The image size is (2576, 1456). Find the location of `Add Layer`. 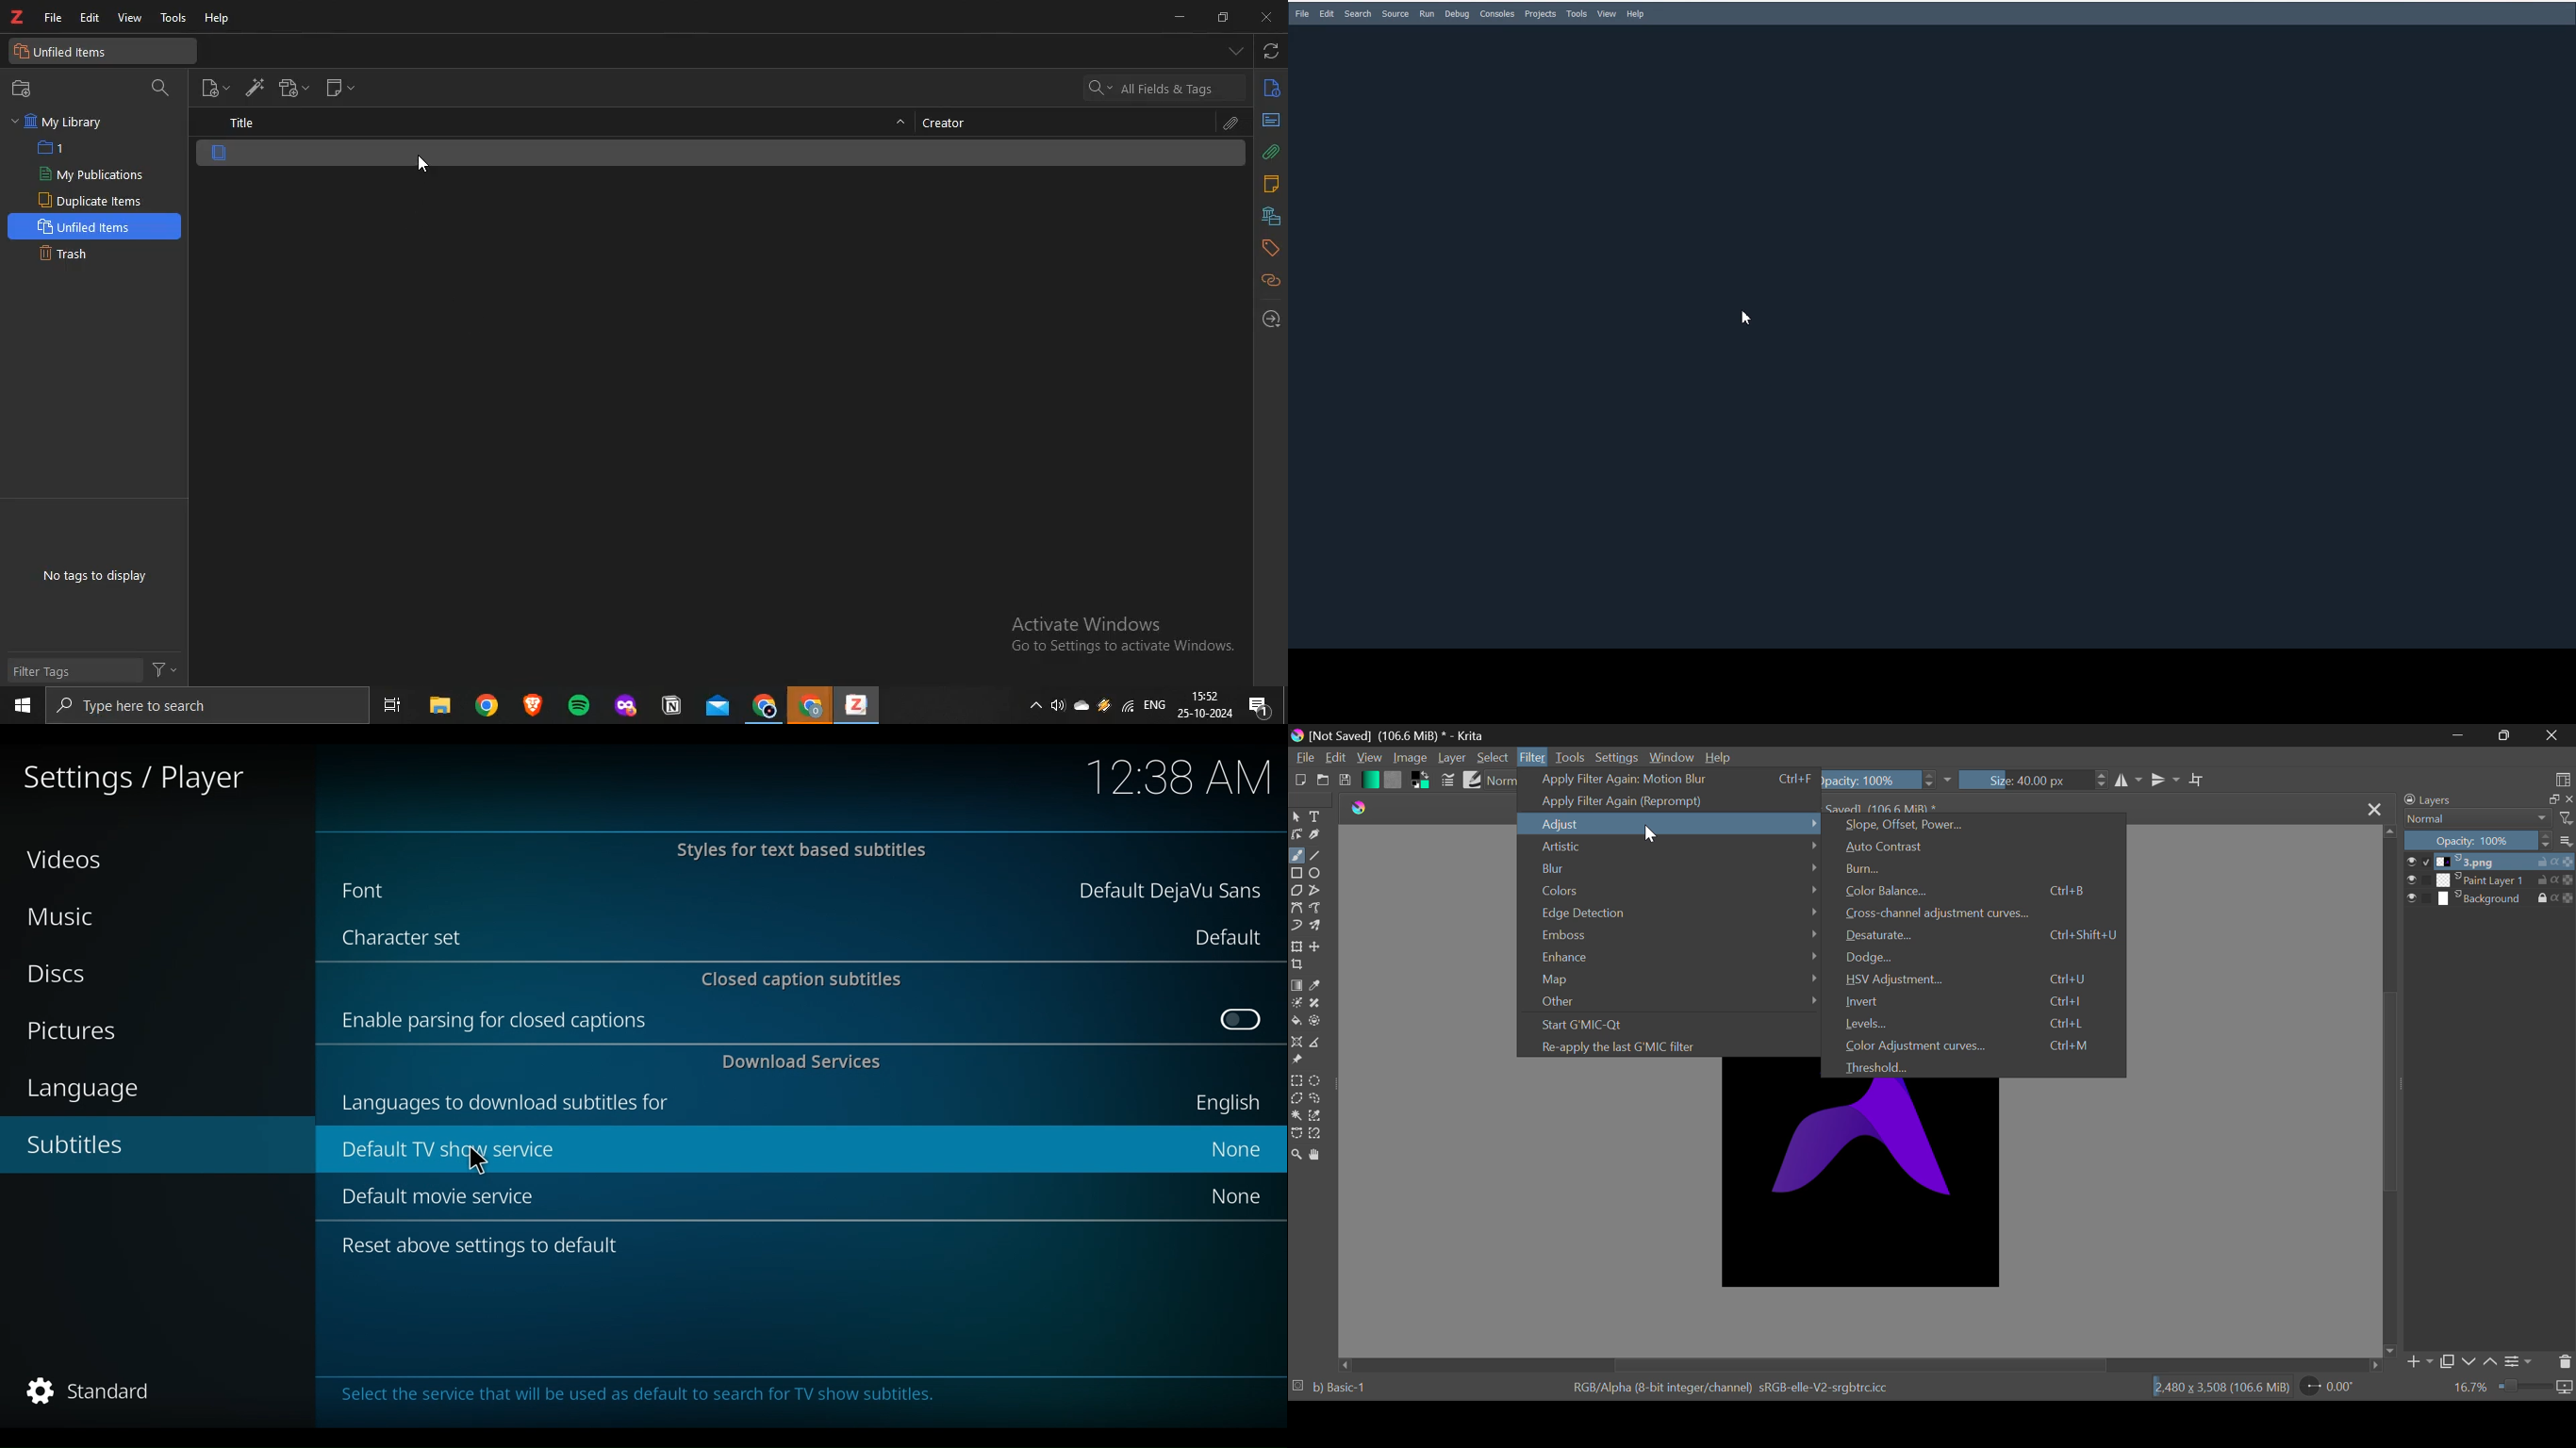

Add Layer is located at coordinates (2420, 1362).